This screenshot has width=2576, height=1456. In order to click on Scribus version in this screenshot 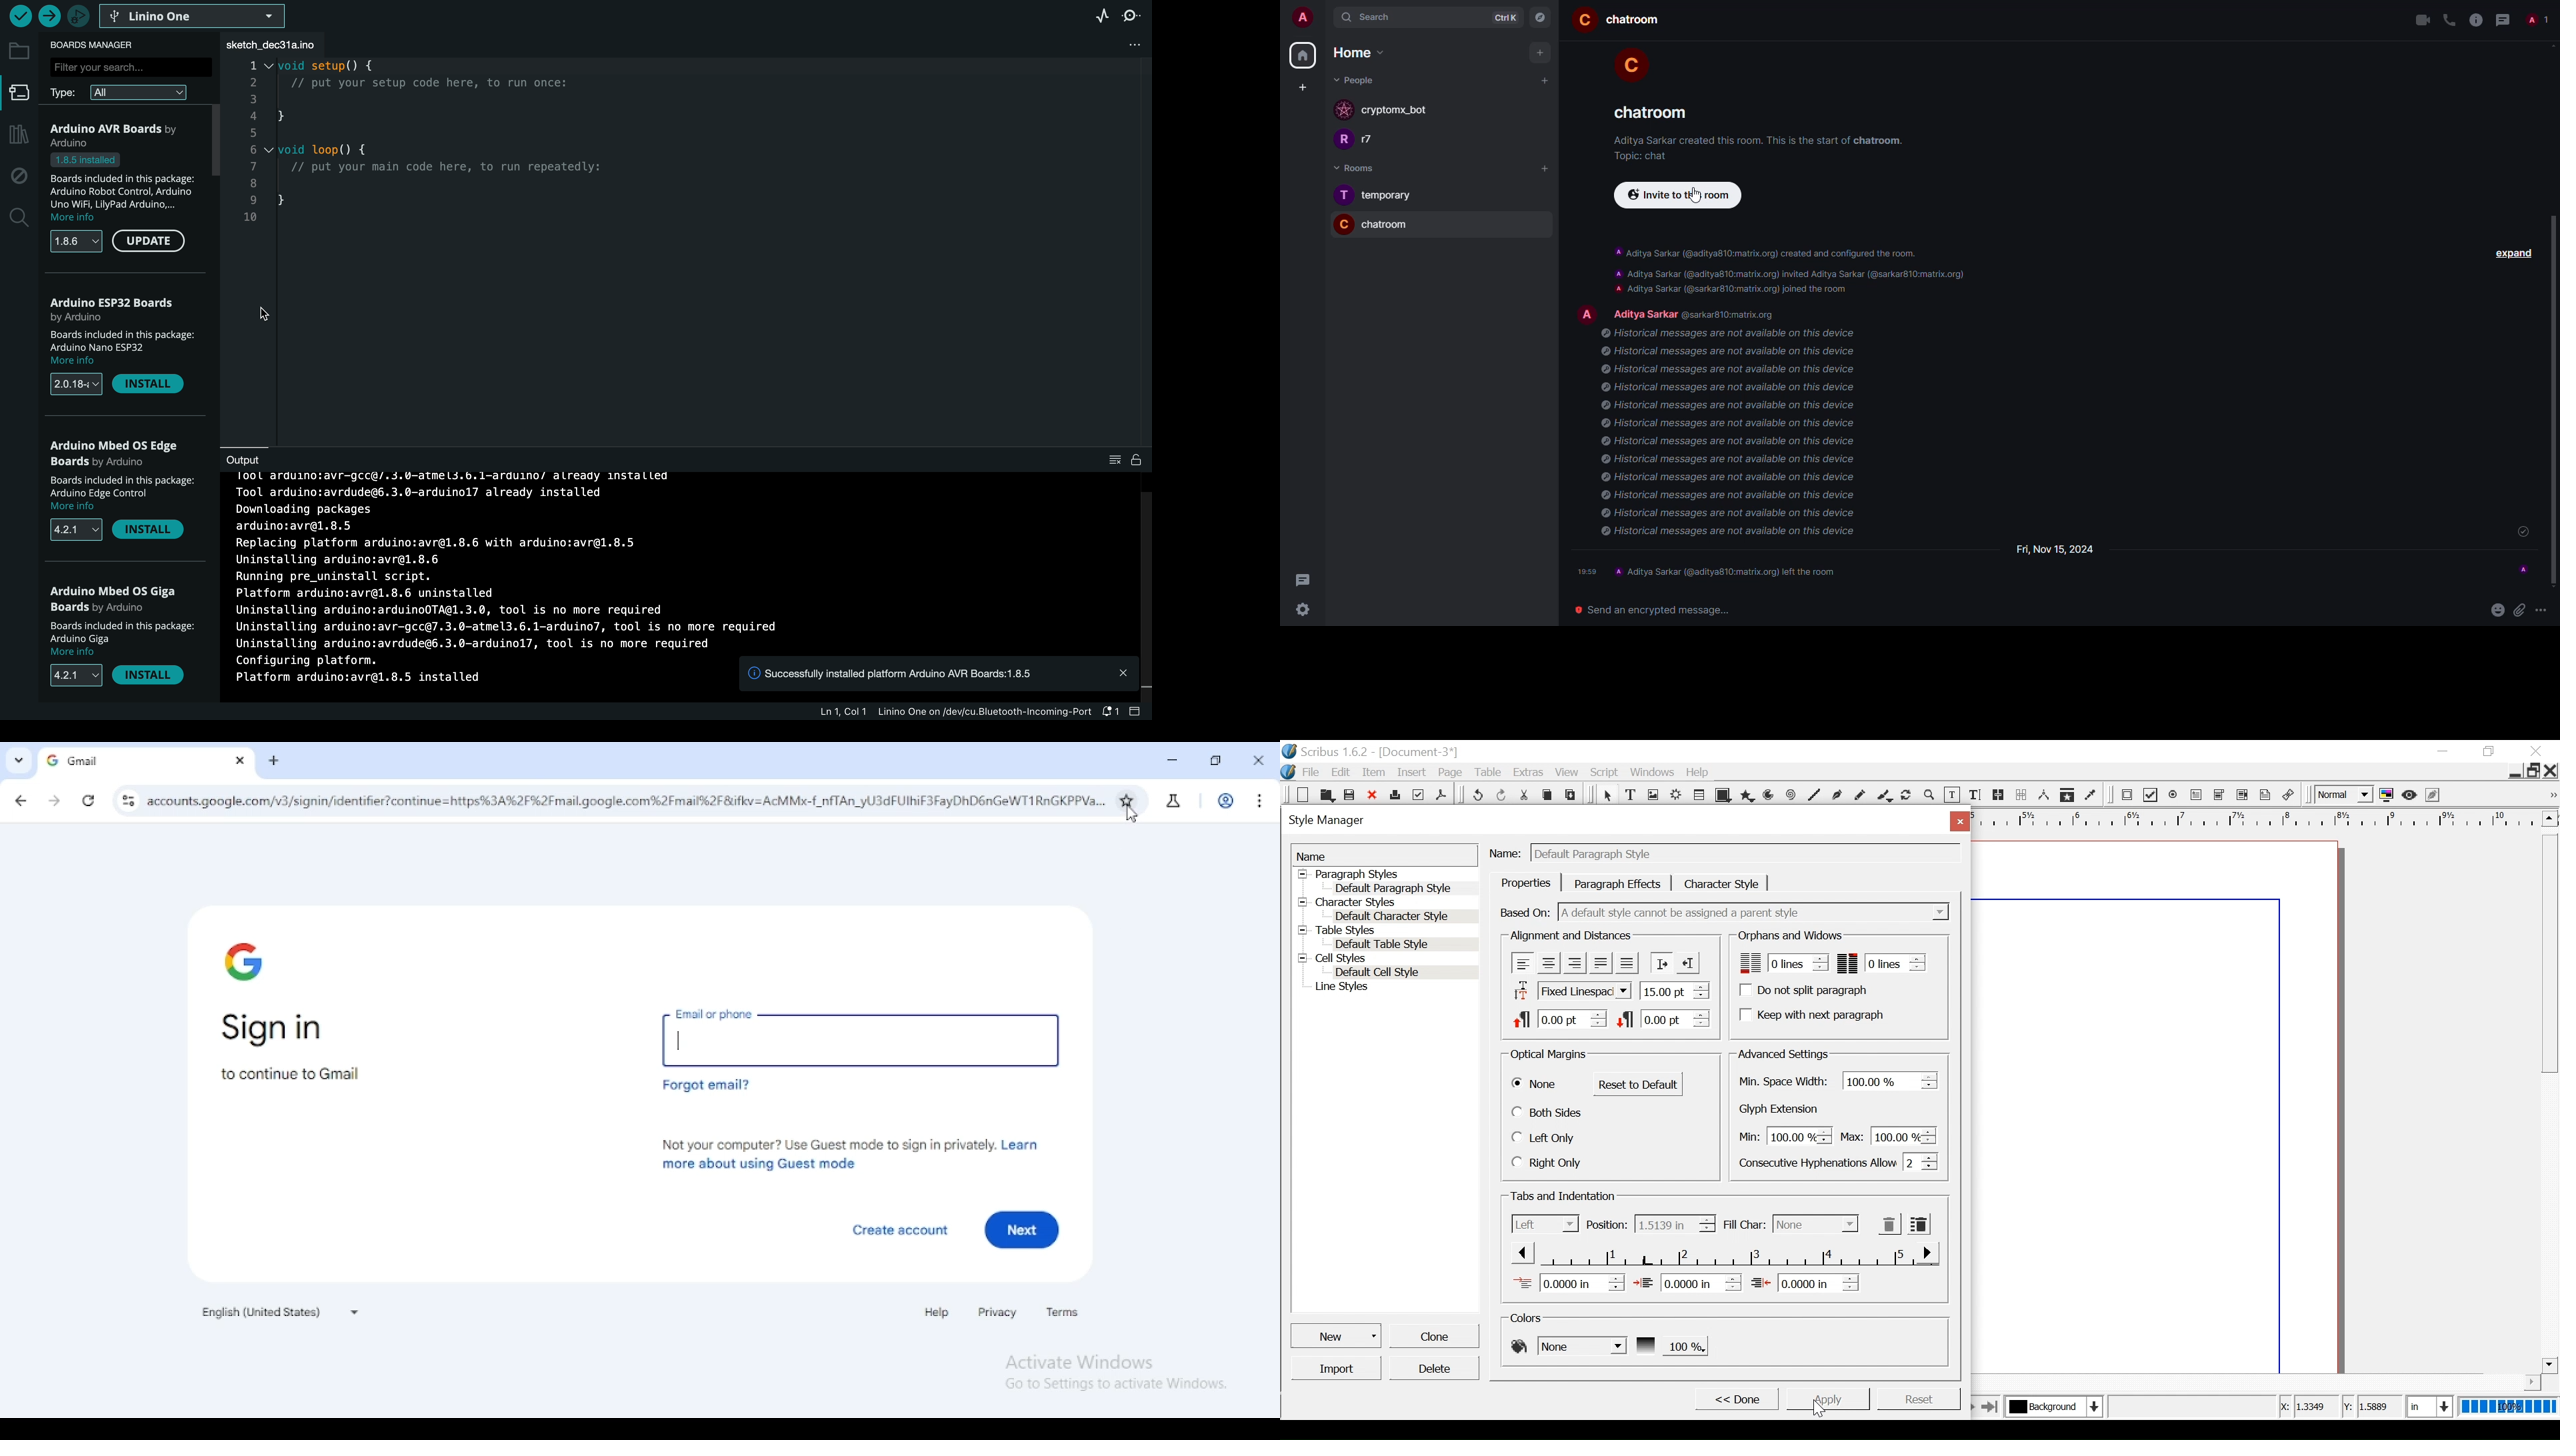, I will do `click(1326, 751)`.